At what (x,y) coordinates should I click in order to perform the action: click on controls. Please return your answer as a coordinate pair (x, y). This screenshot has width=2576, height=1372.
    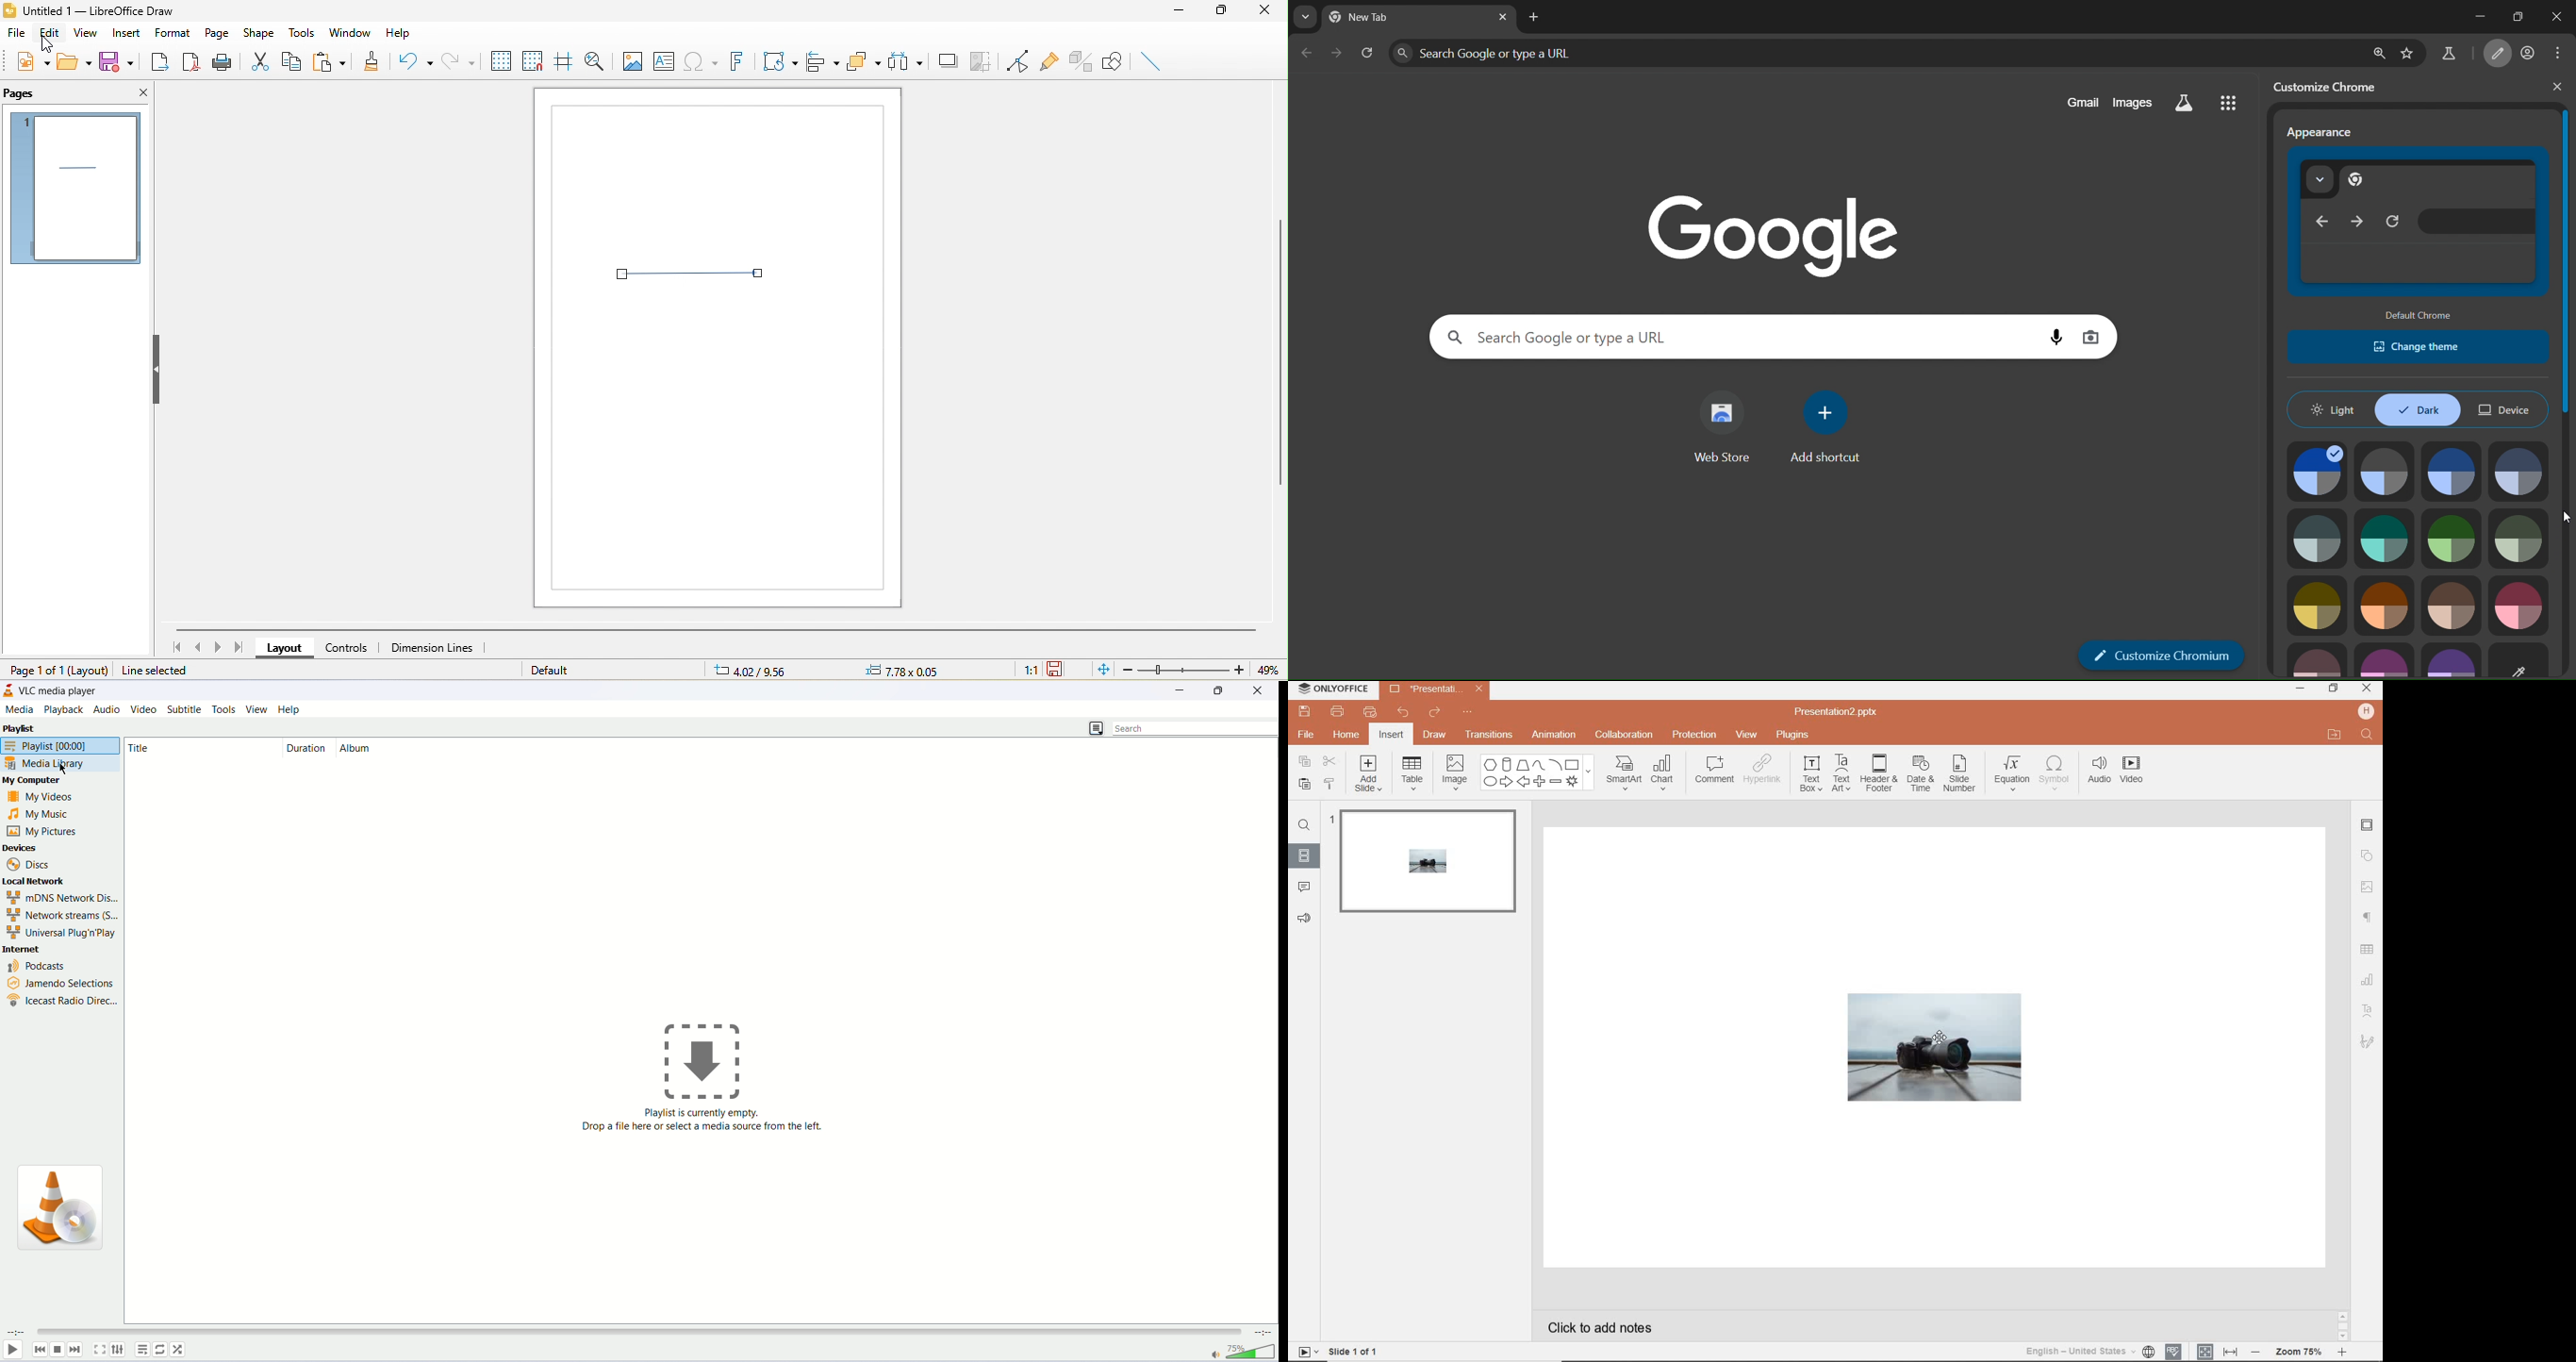
    Looking at the image, I should click on (350, 647).